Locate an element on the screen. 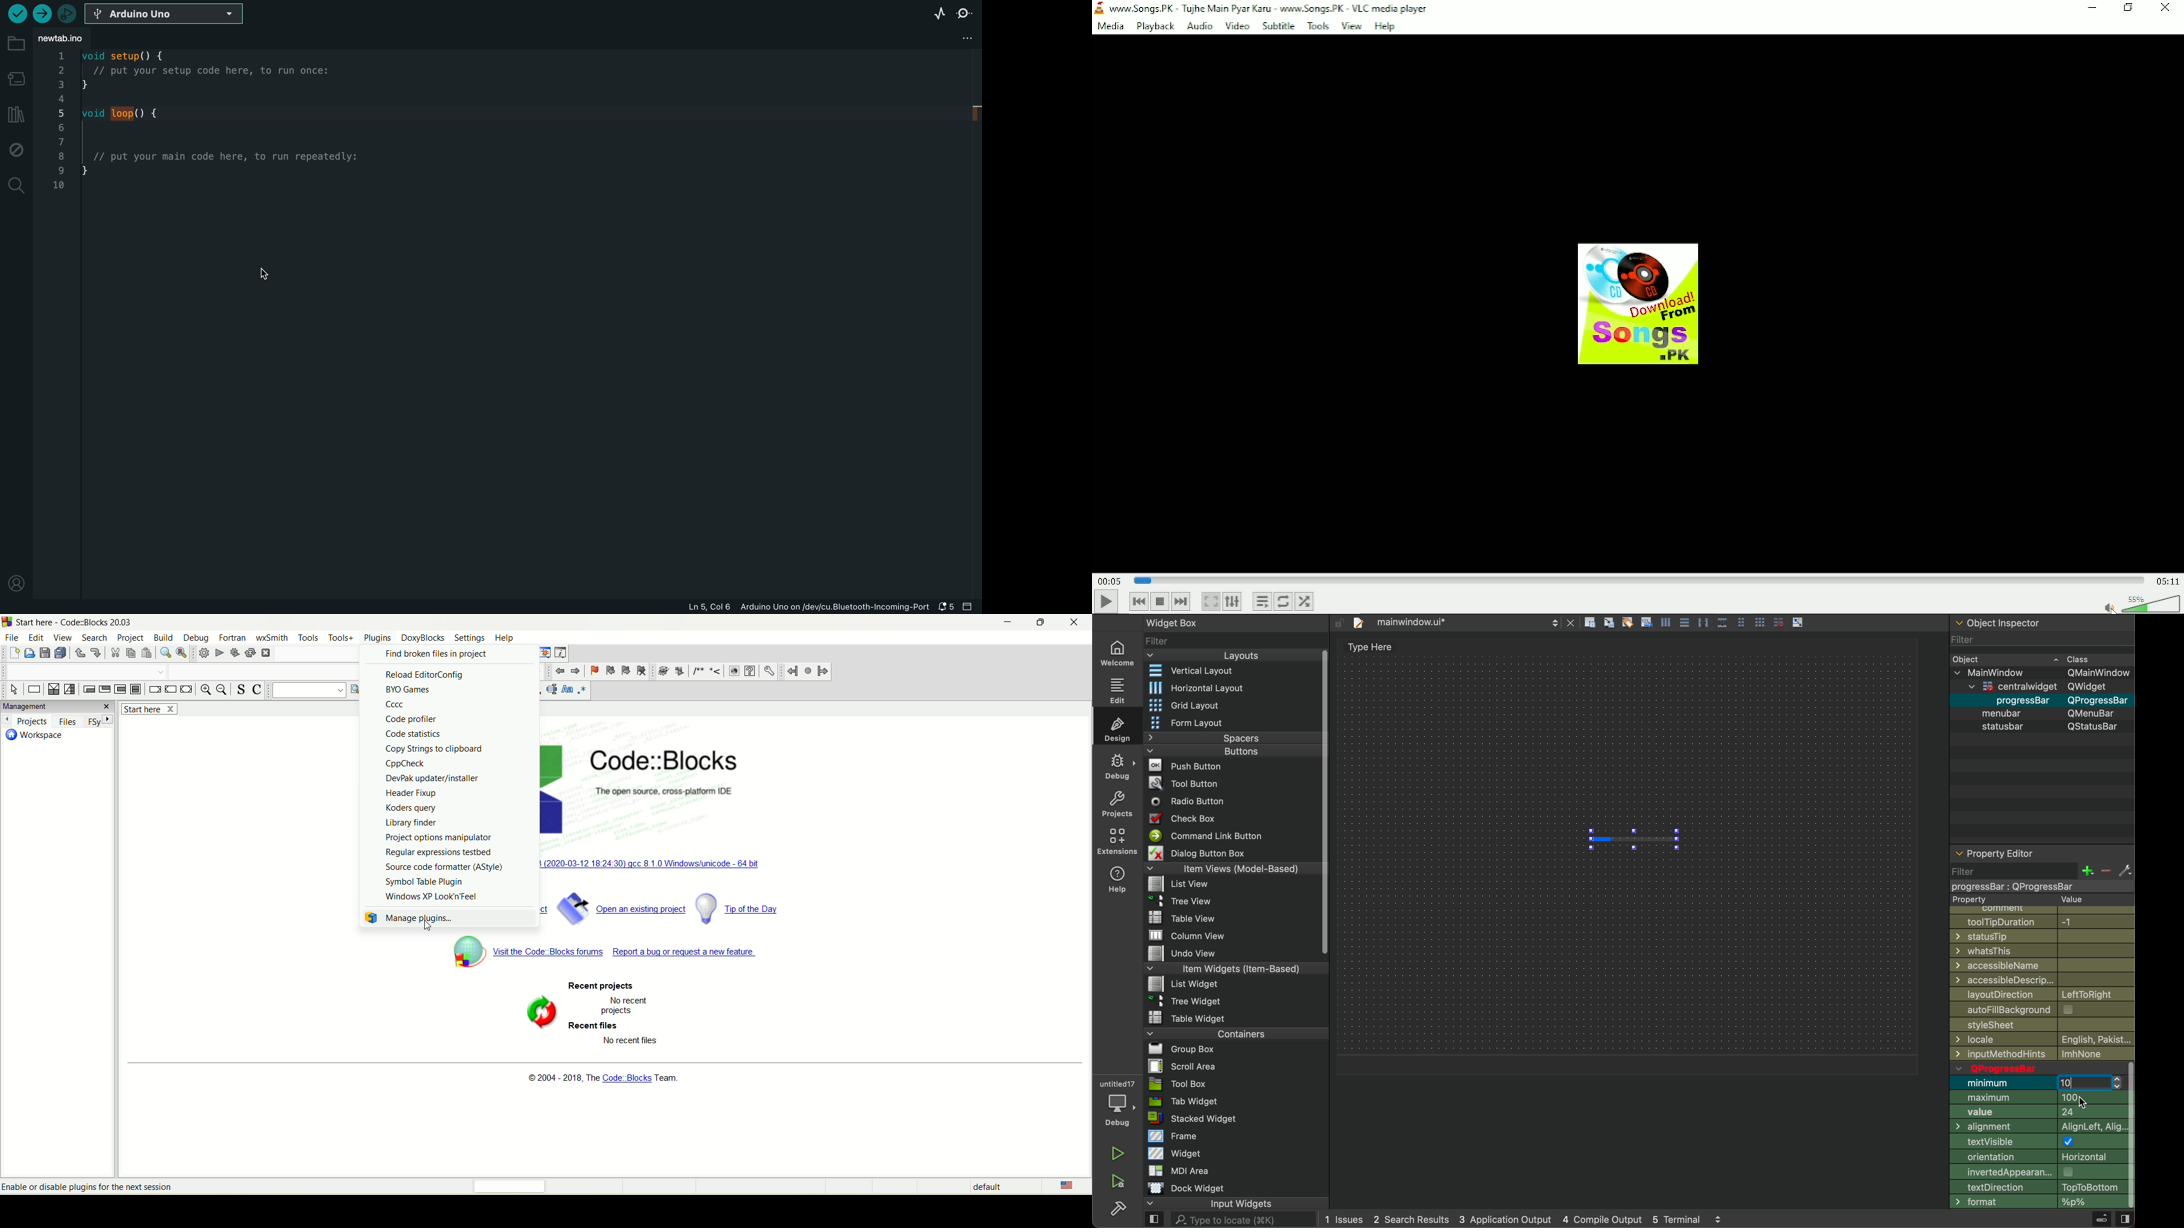  Tool Box is located at coordinates (1178, 1084).